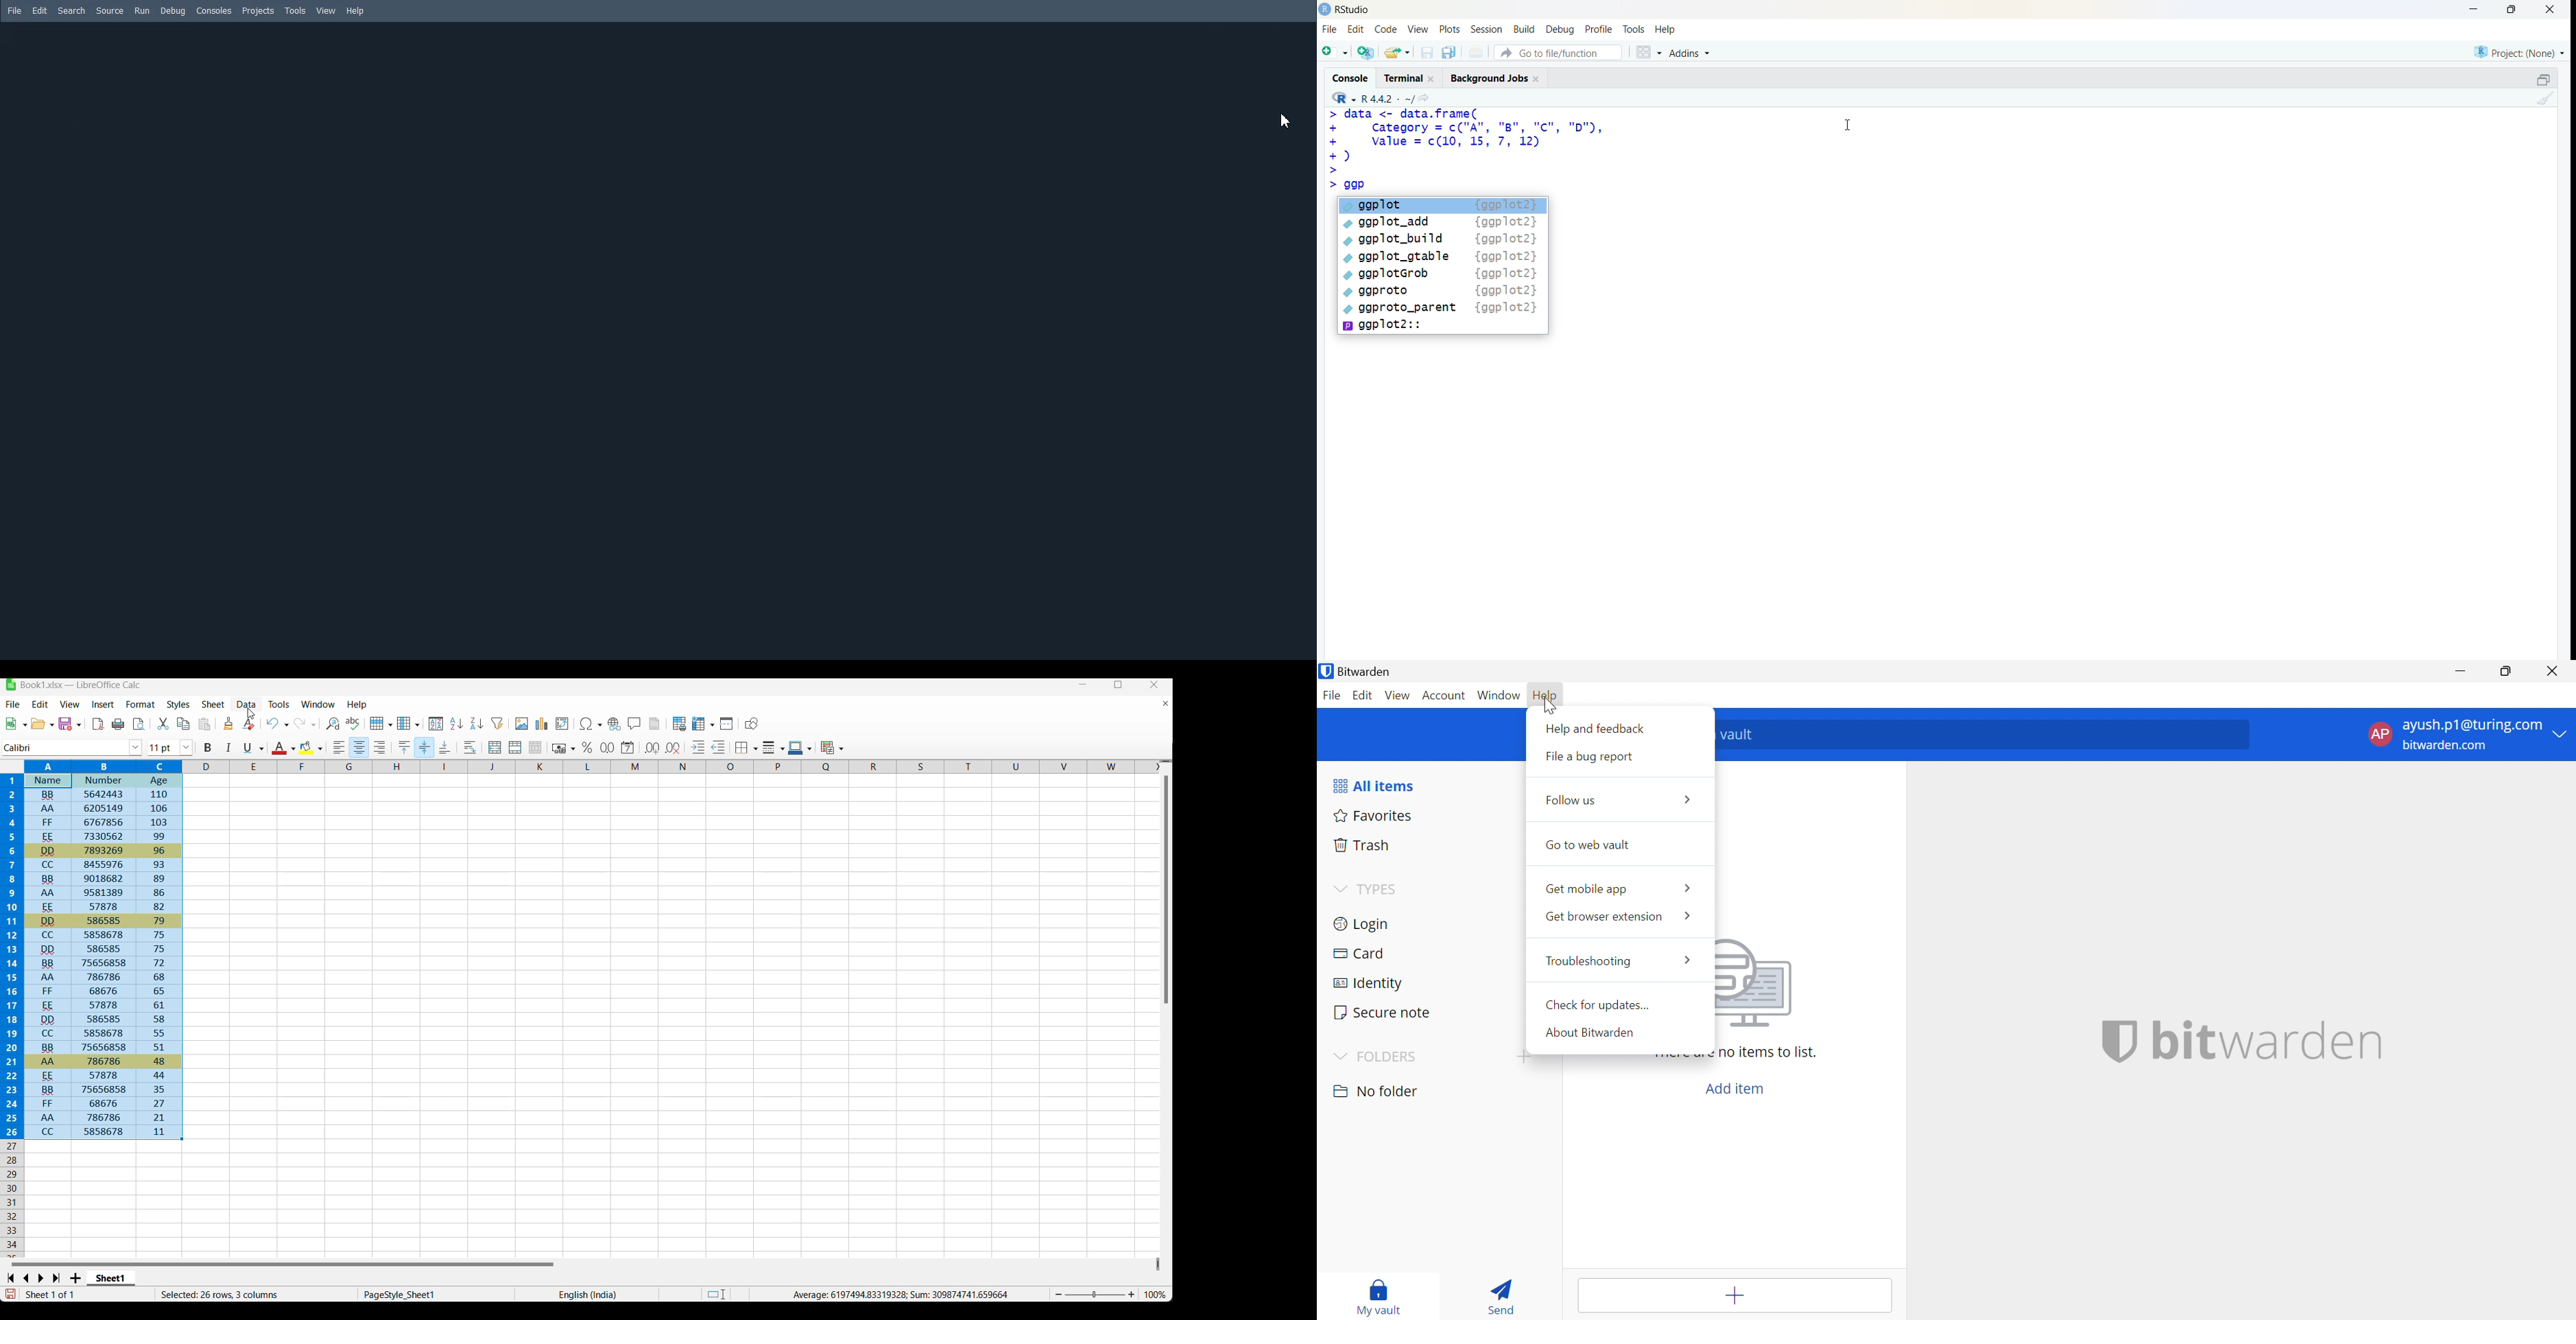 The image size is (2576, 1344). I want to click on All items, so click(1425, 785).